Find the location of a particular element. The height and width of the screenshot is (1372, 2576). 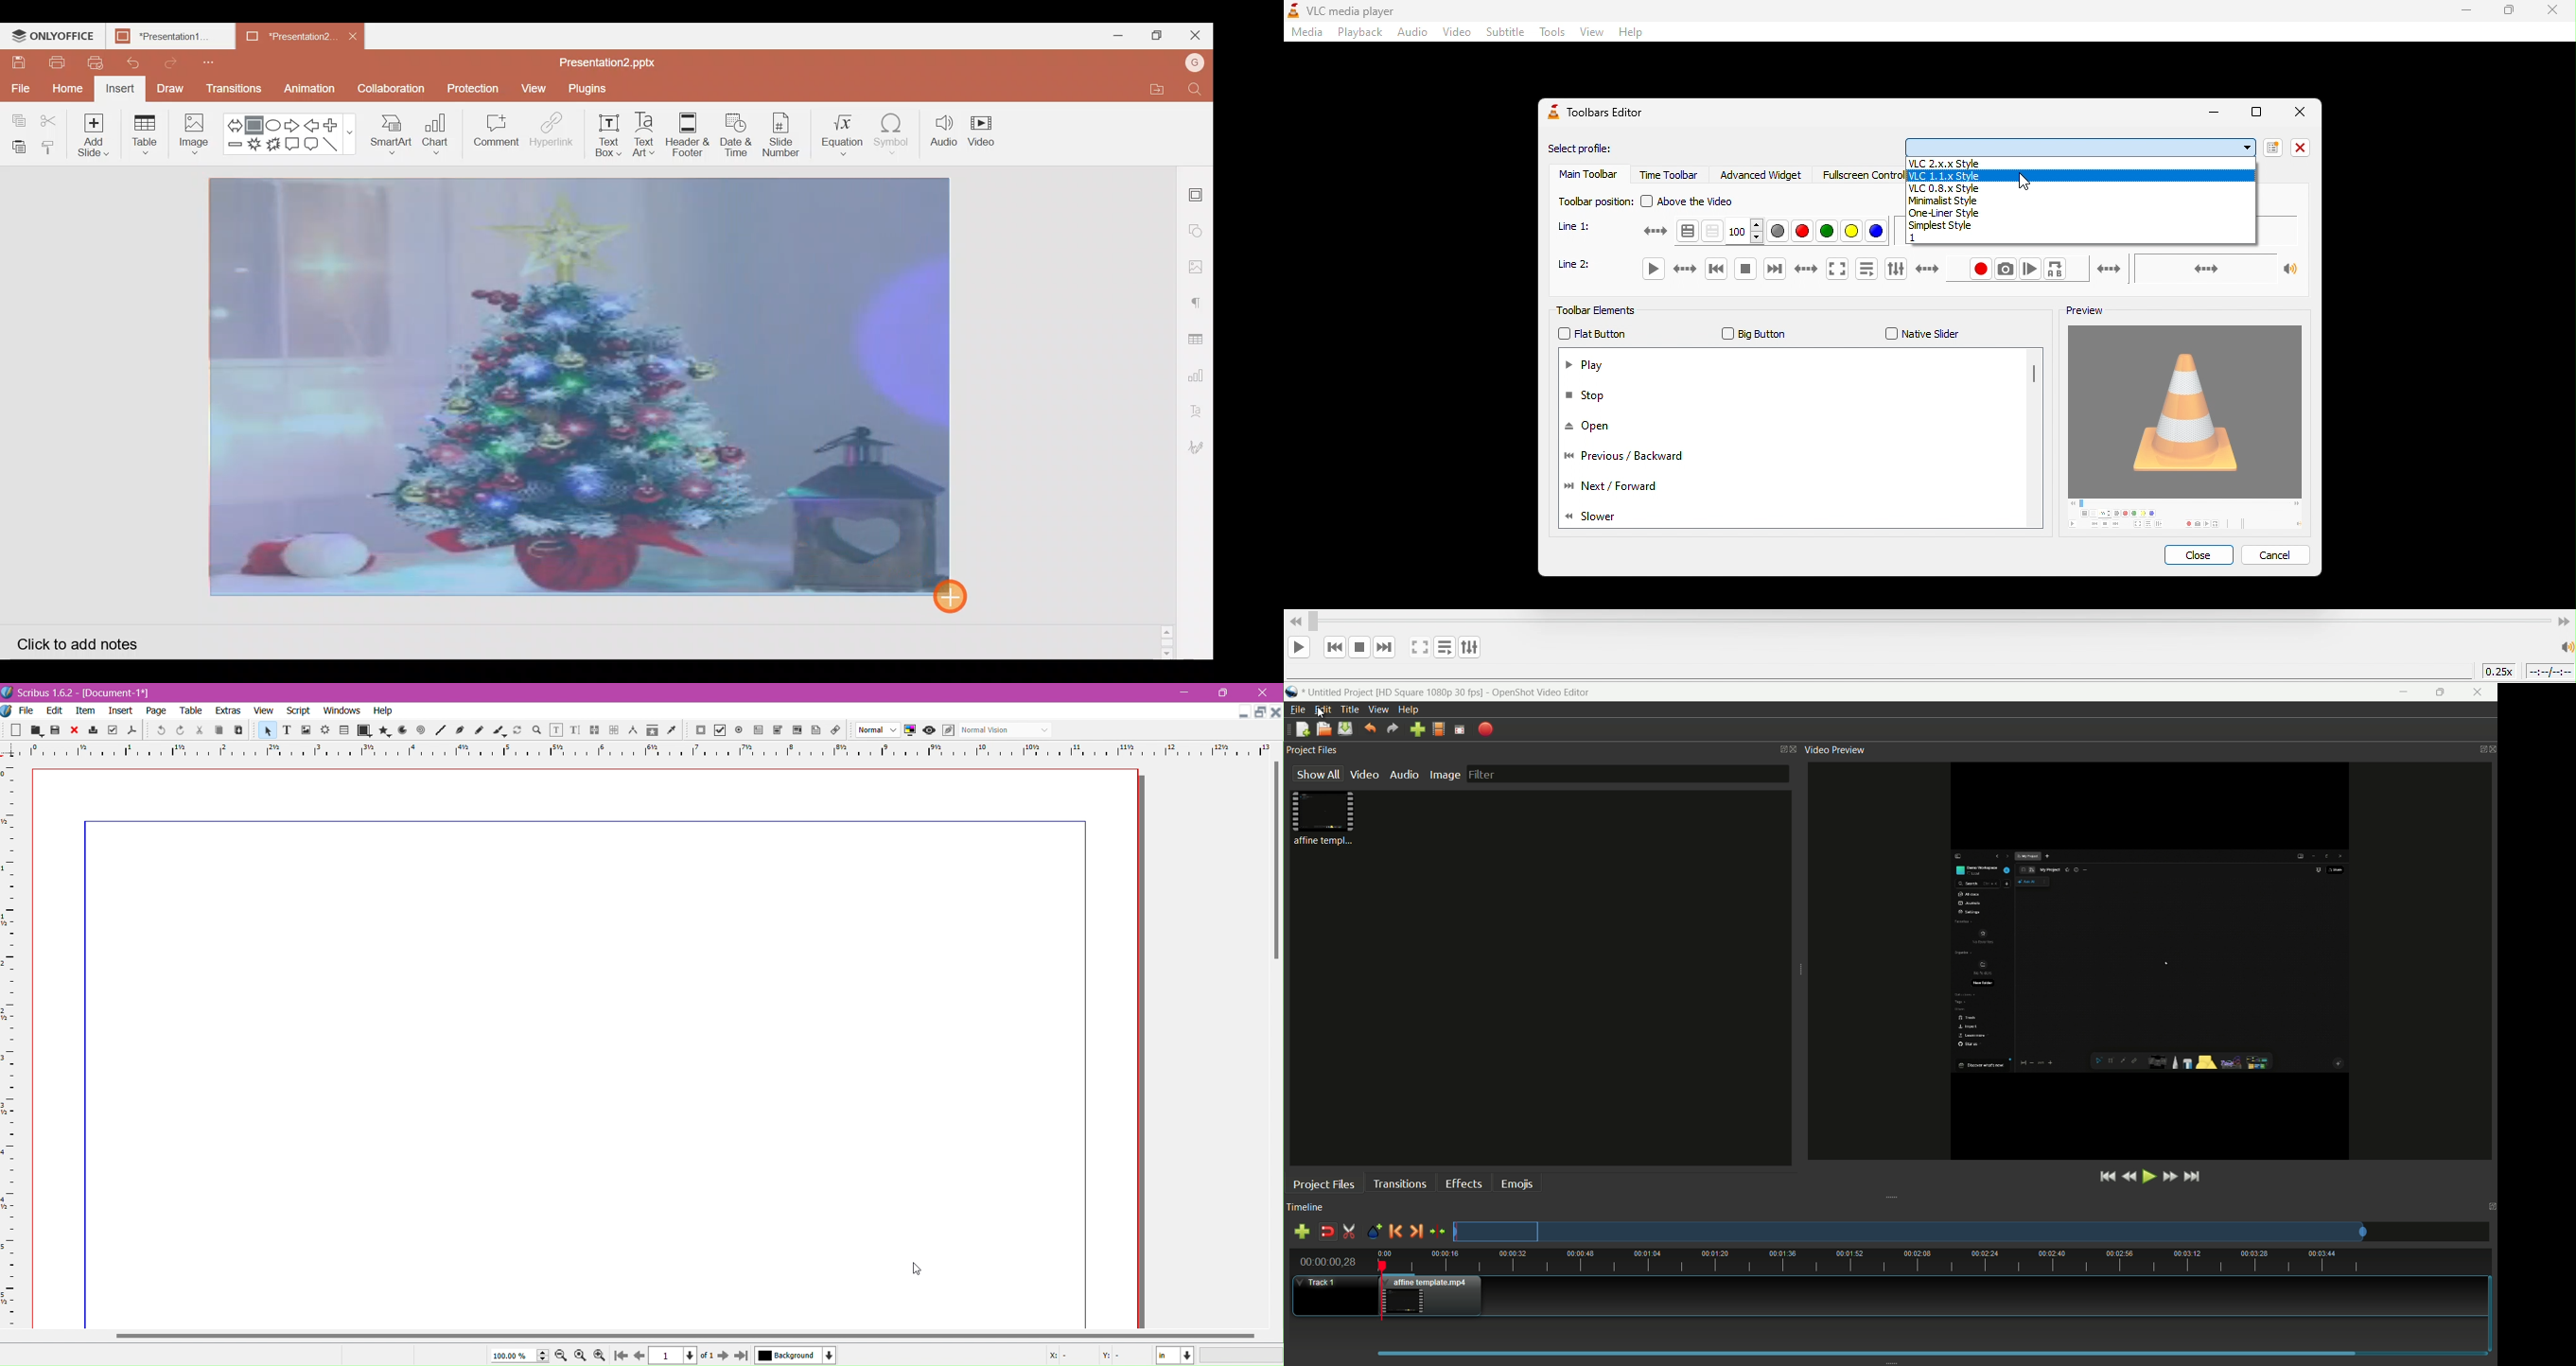

video preview is located at coordinates (2146, 959).